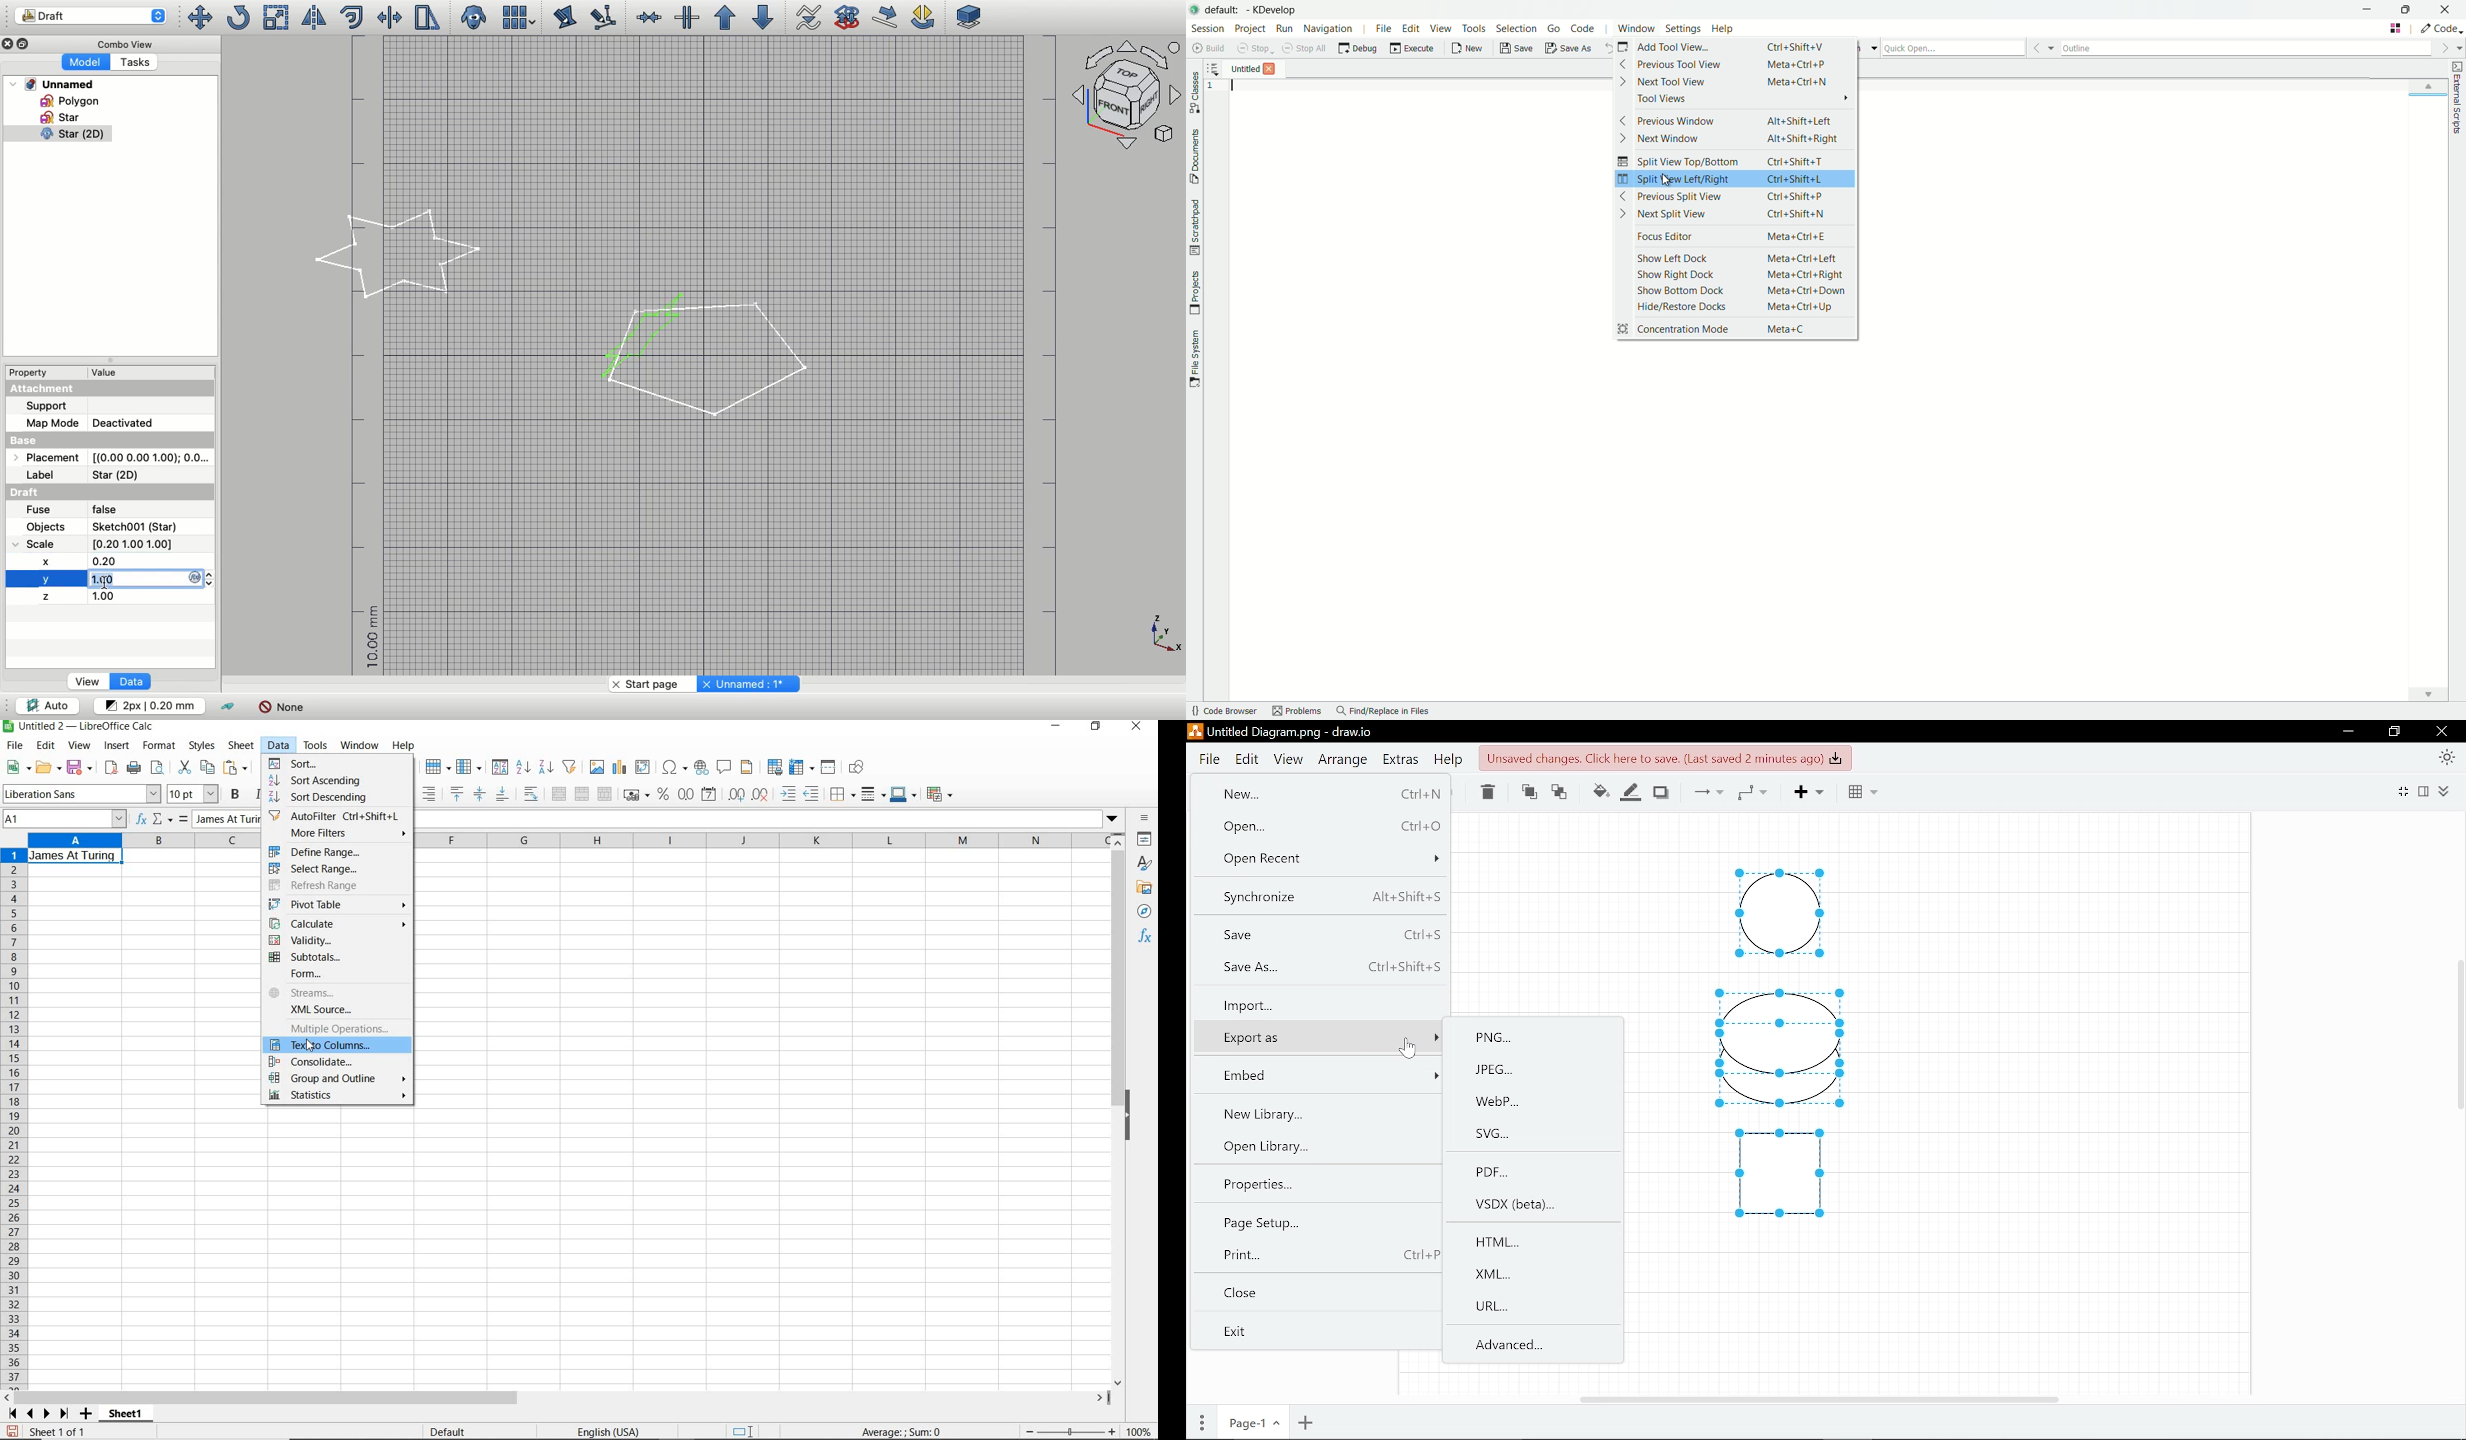 The width and height of the screenshot is (2492, 1456). What do you see at coordinates (502, 794) in the screenshot?
I see `align bottom` at bounding box center [502, 794].